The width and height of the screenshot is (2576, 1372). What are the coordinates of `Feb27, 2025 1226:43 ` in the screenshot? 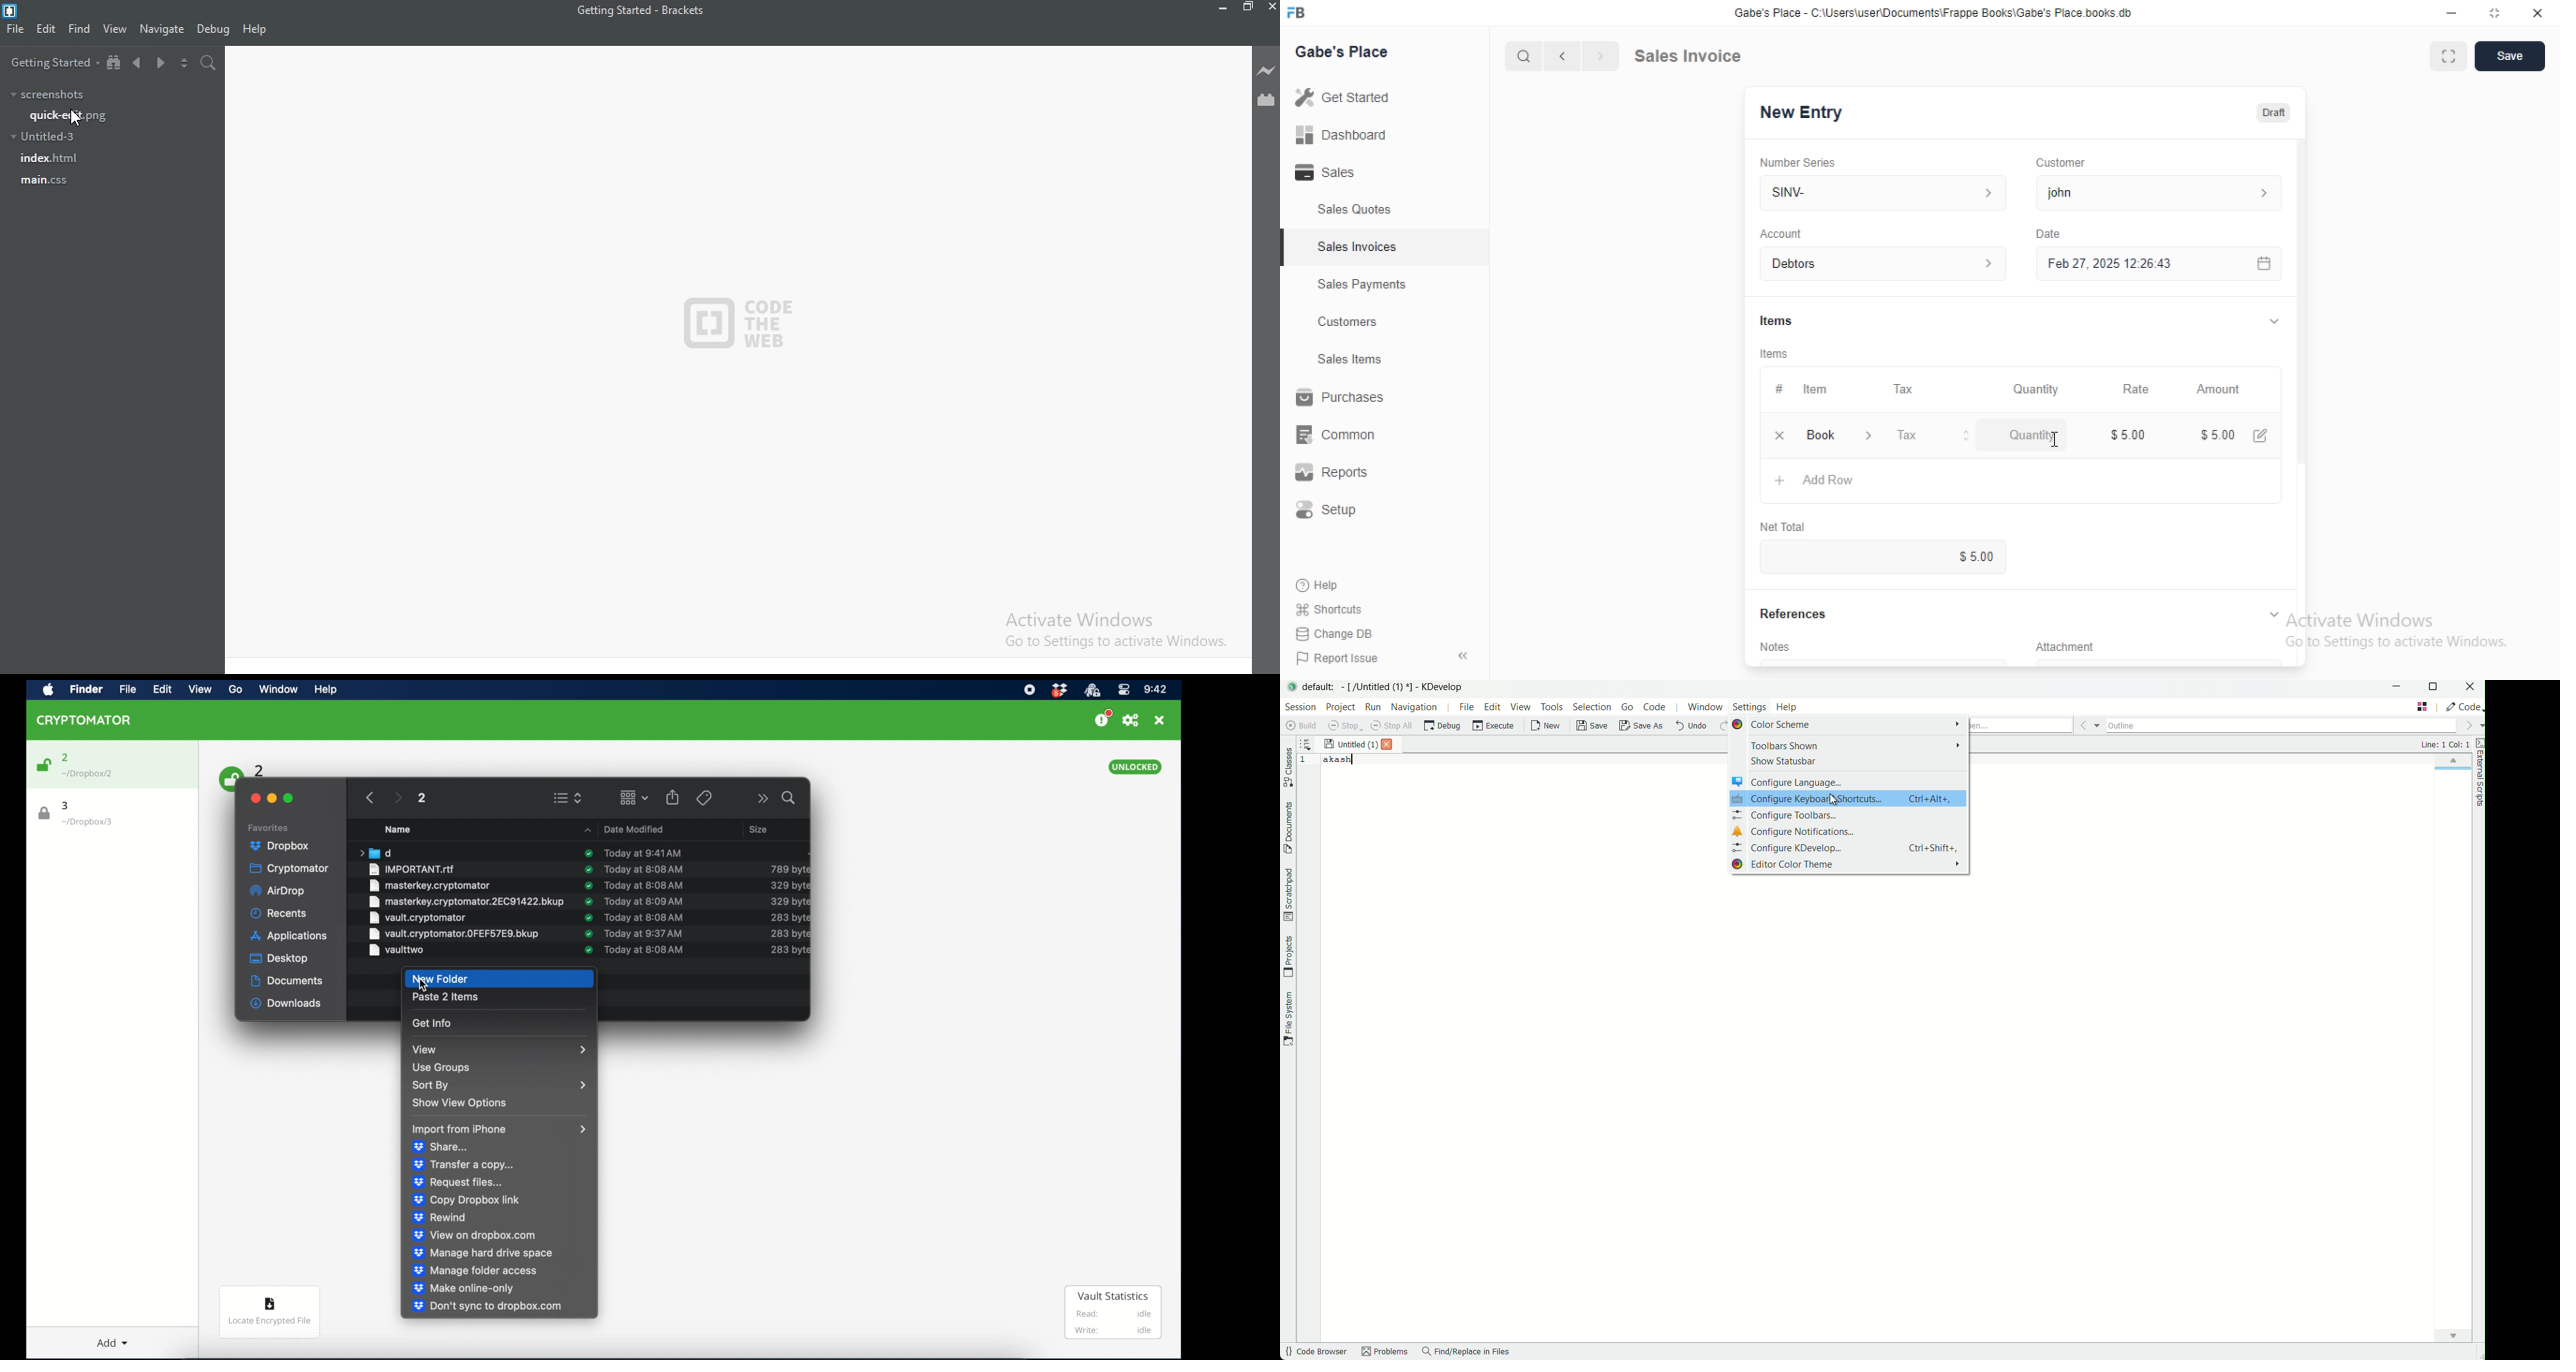 It's located at (2106, 266).